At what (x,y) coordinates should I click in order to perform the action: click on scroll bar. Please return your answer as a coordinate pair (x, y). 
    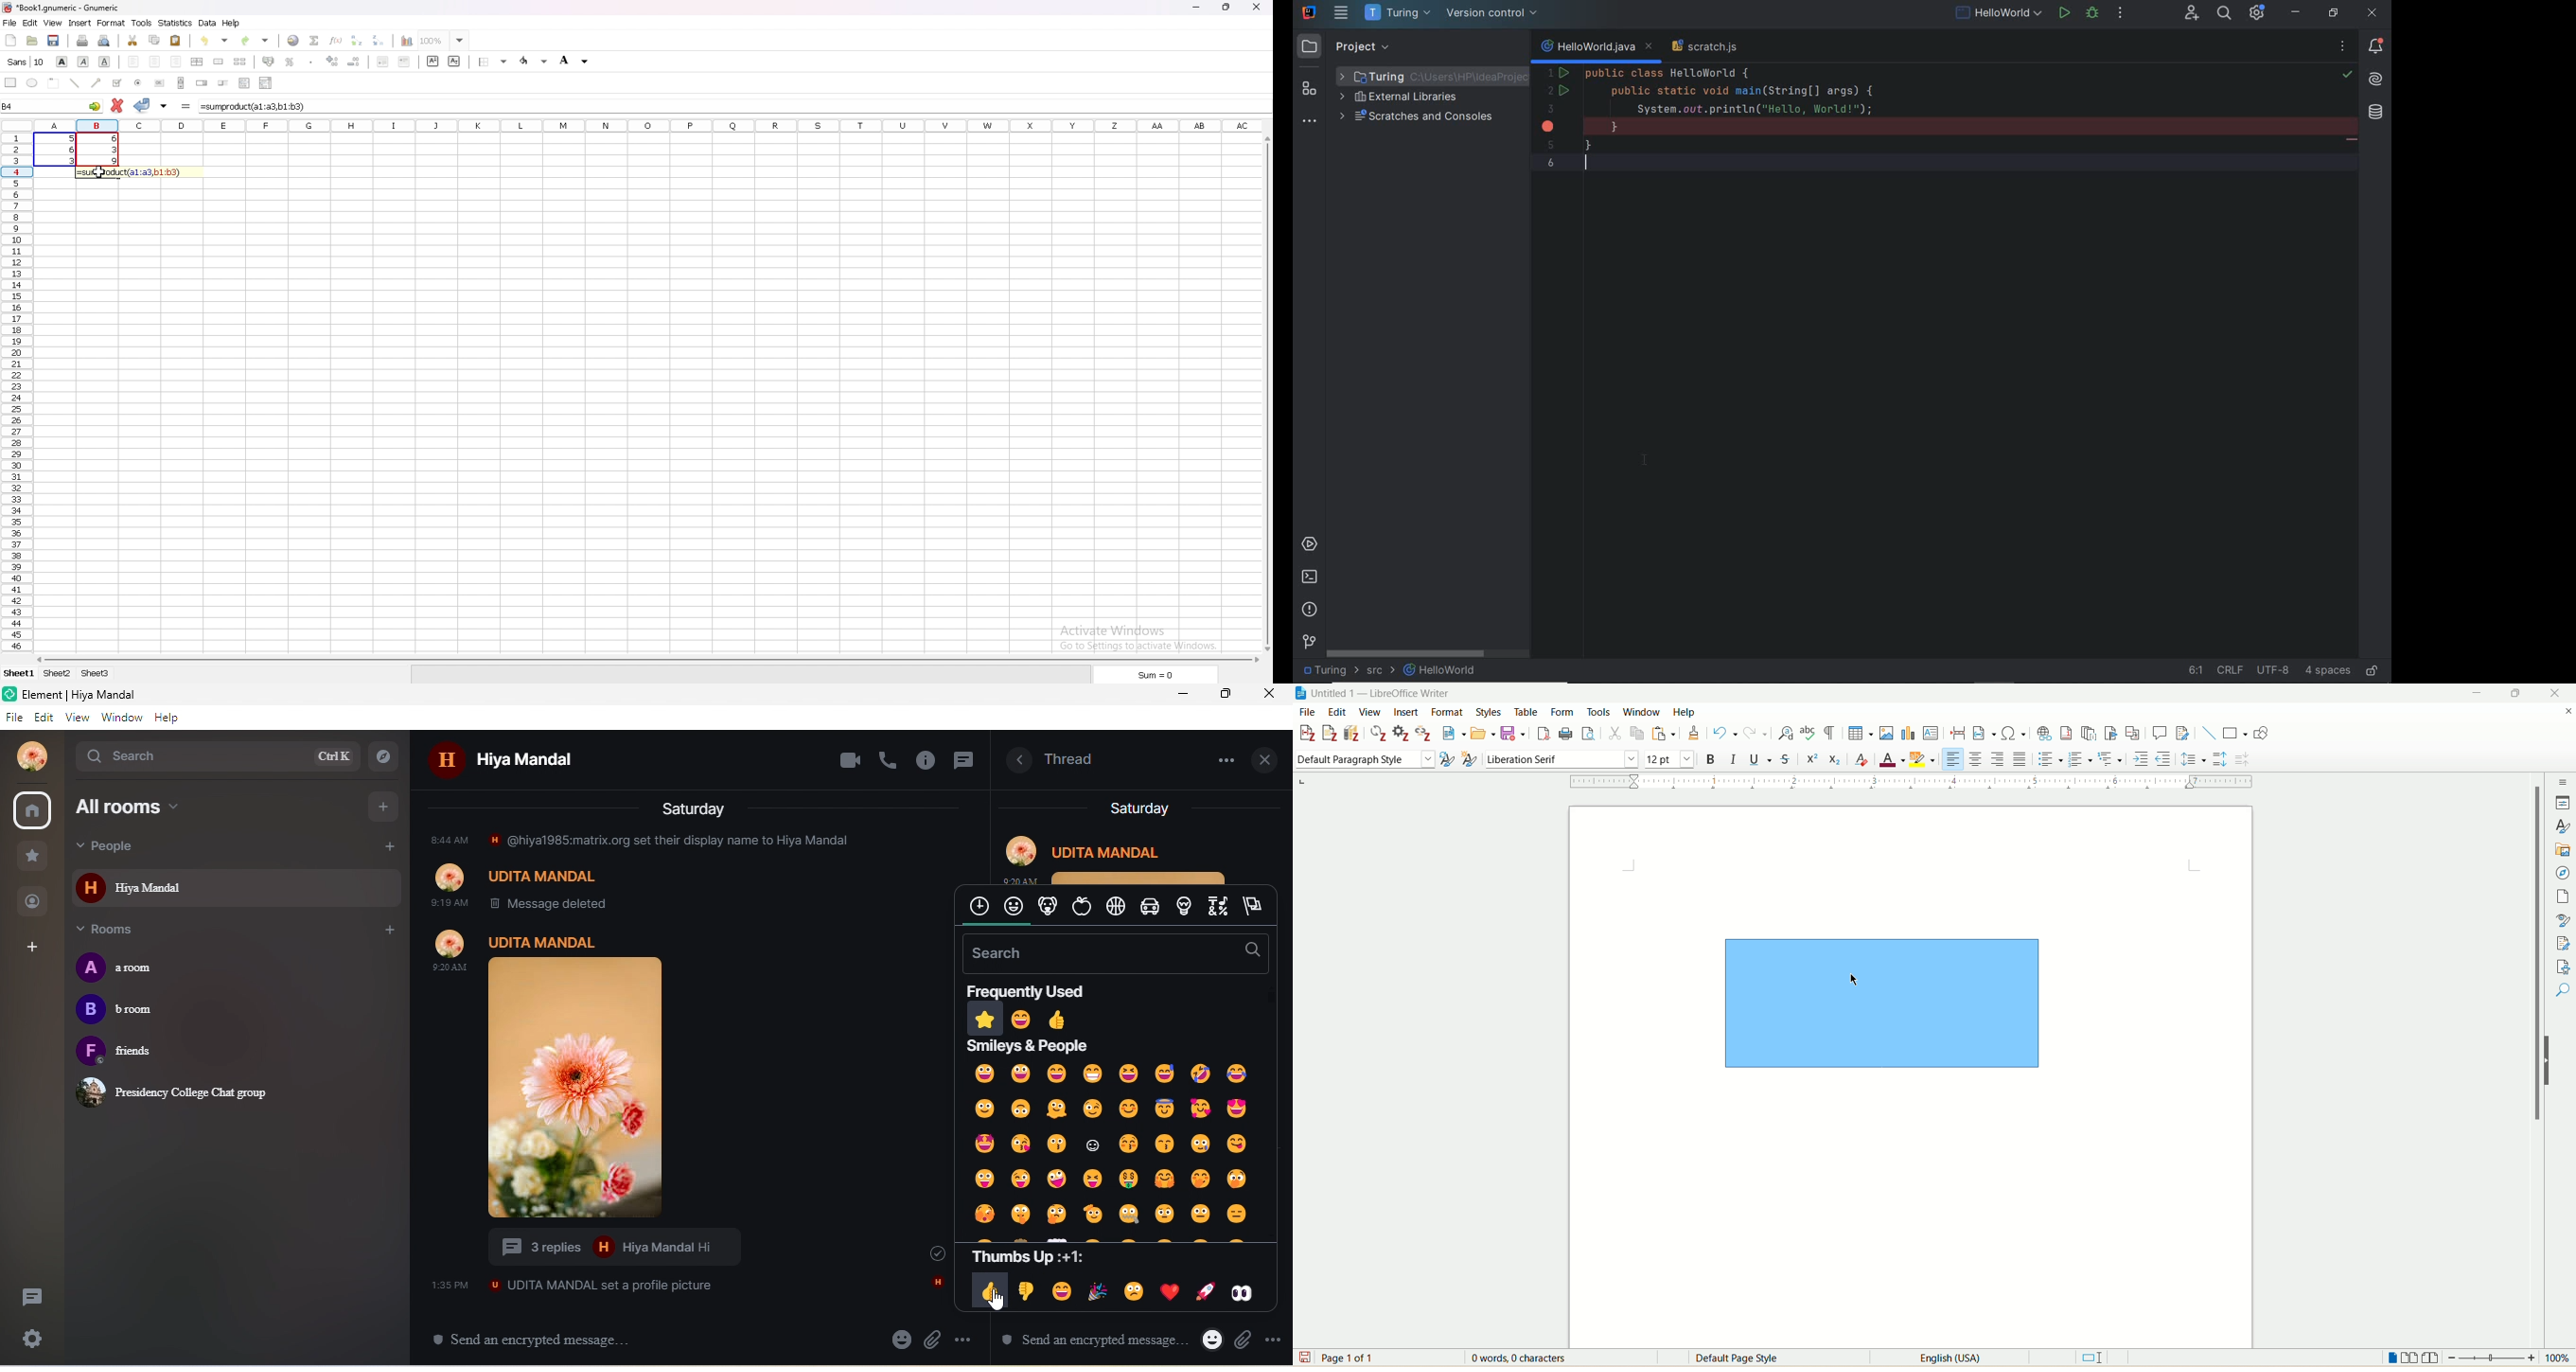
    Looking at the image, I should click on (645, 658).